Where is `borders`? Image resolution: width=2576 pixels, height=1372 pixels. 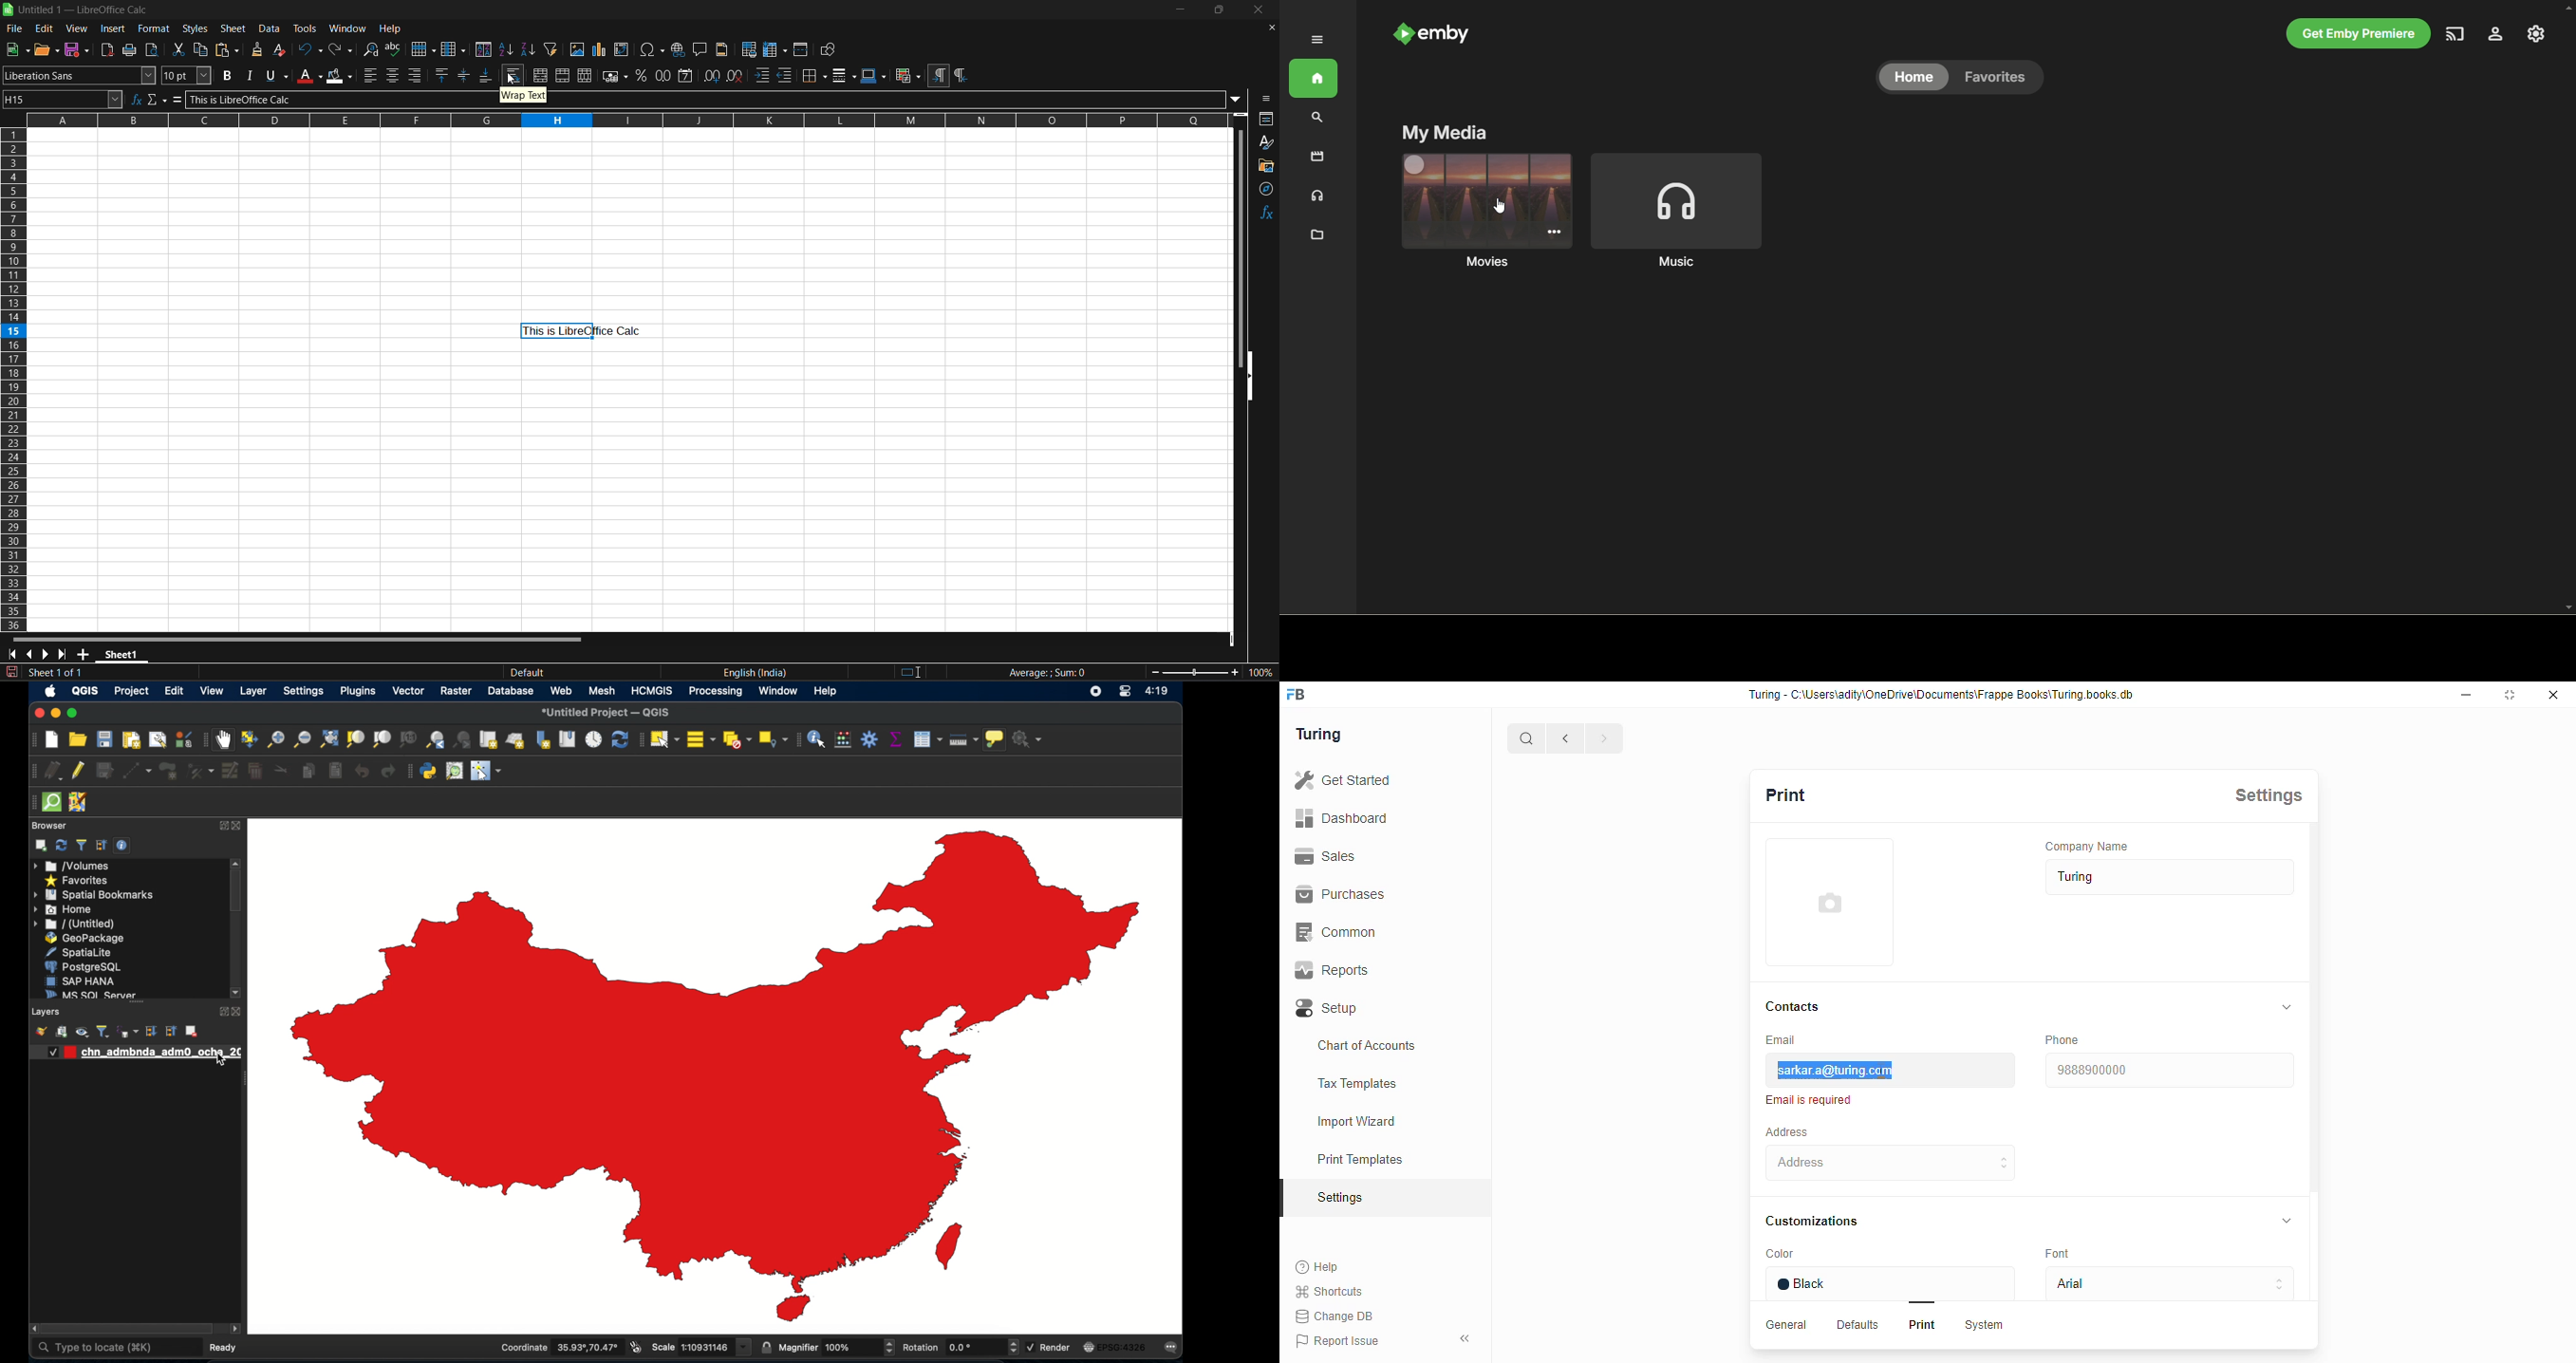
borders is located at coordinates (814, 75).